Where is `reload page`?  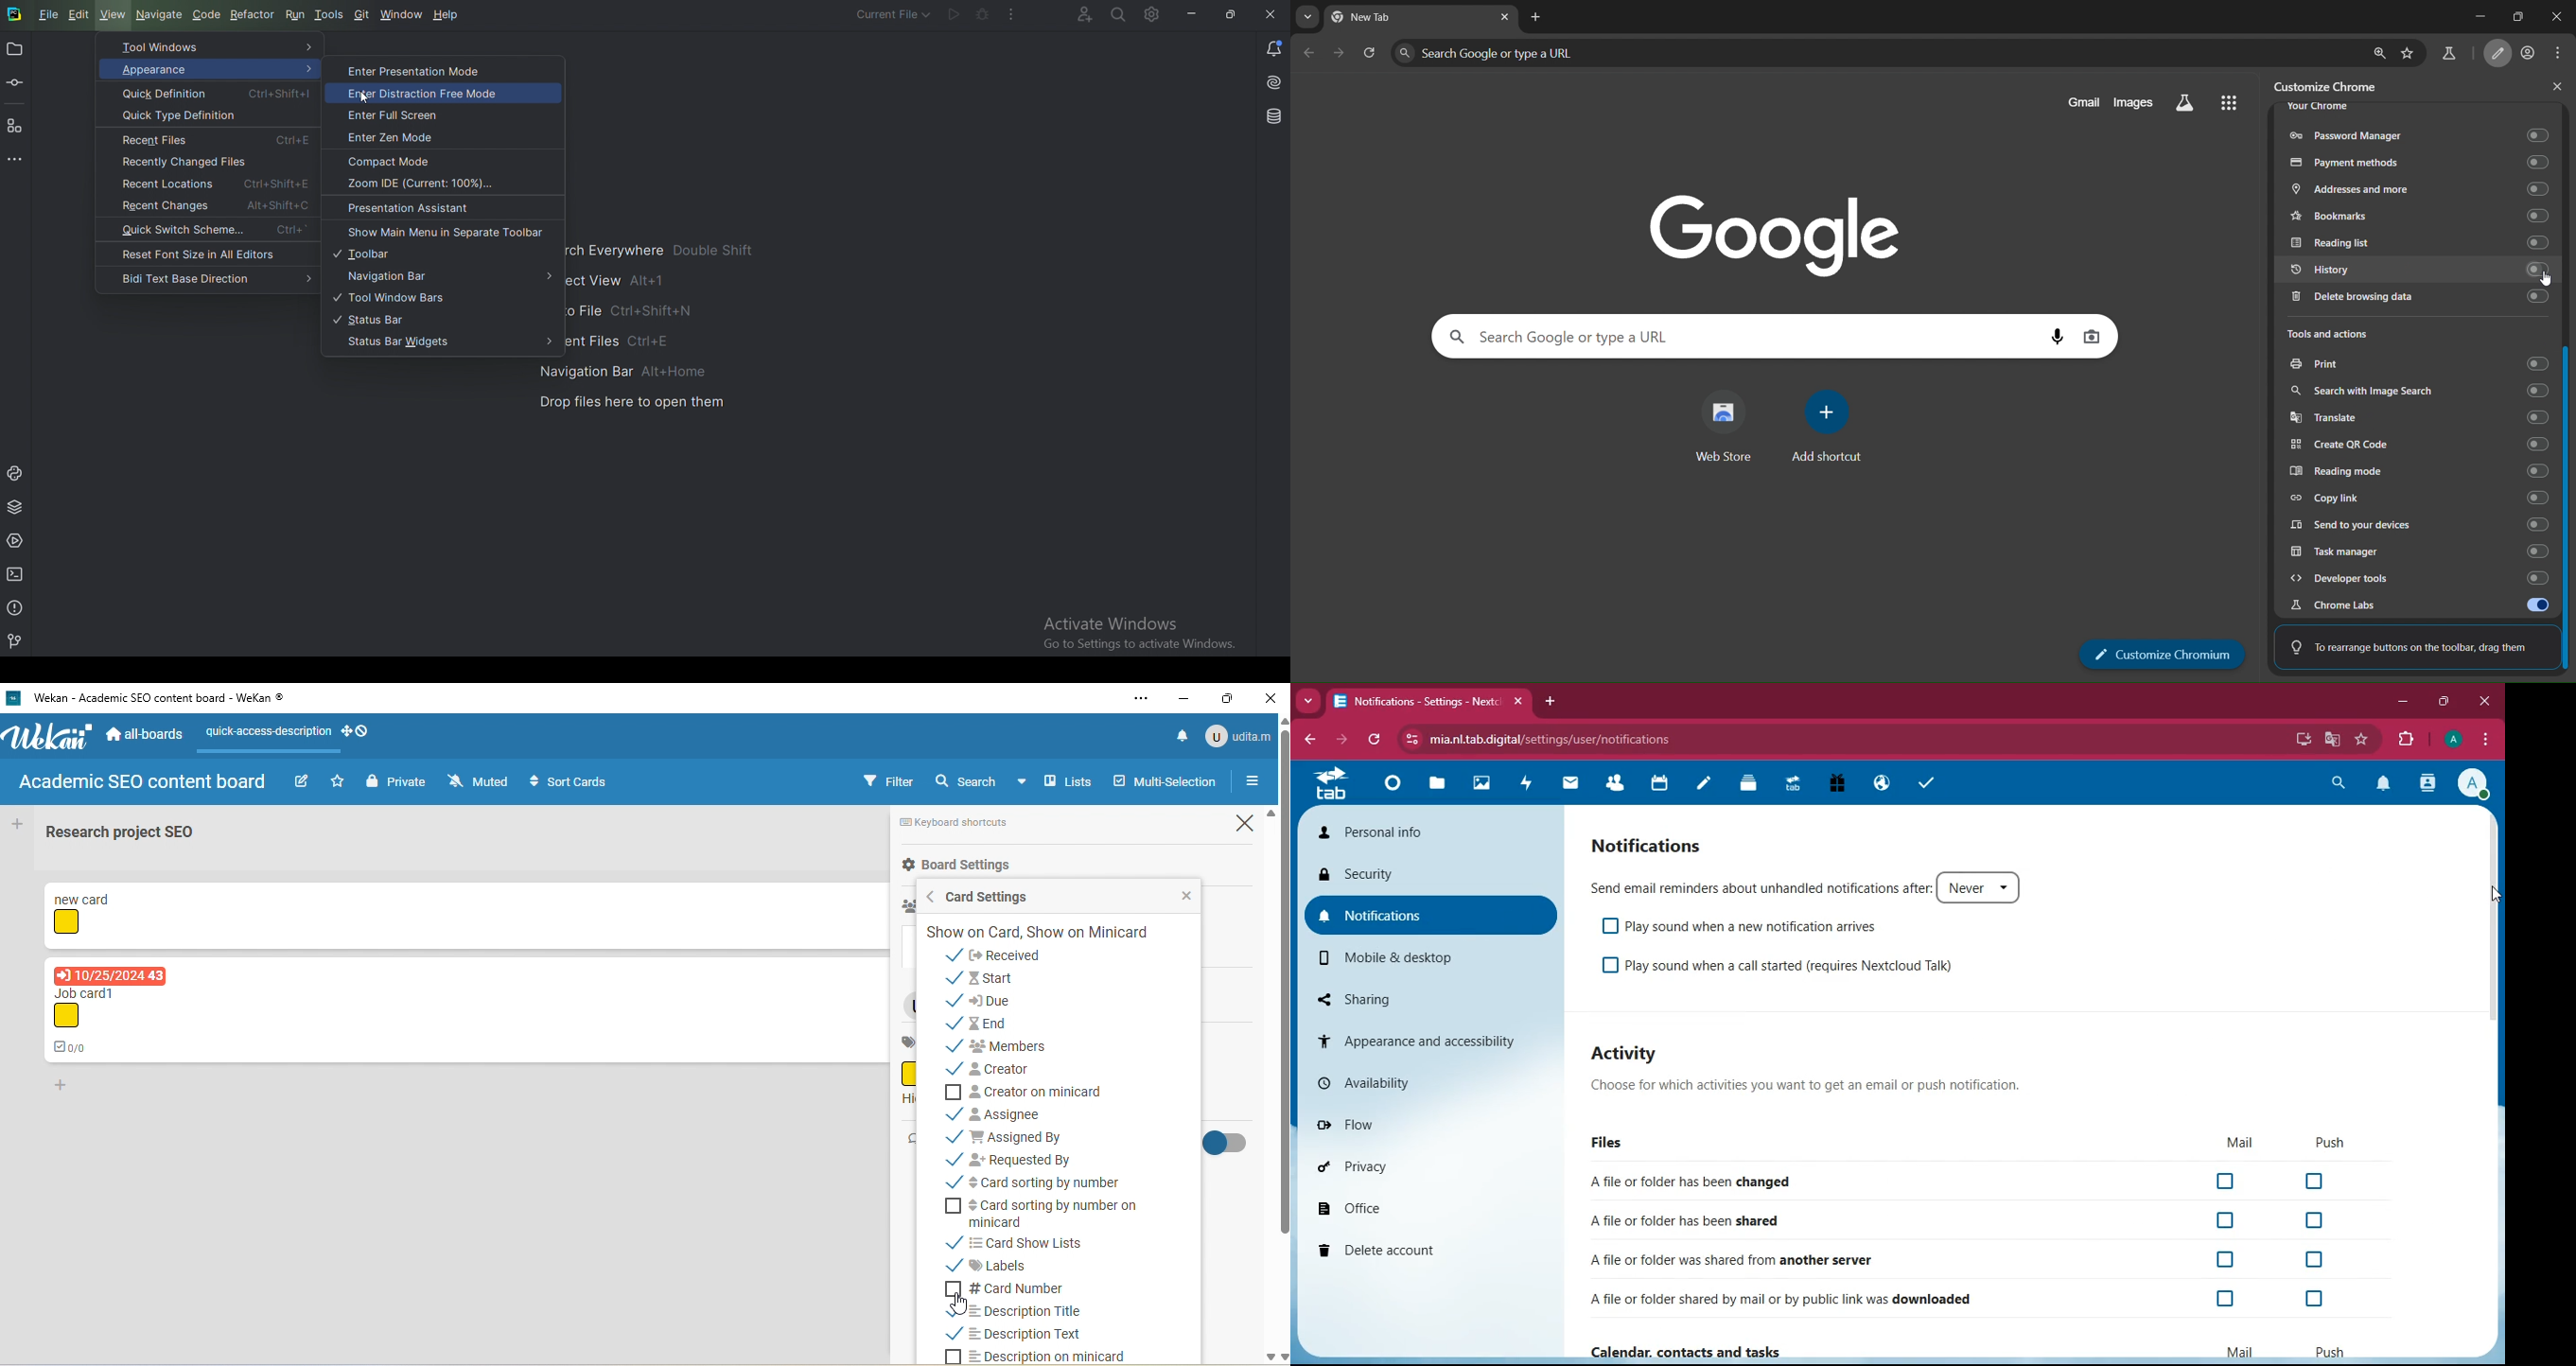 reload page is located at coordinates (1369, 51).